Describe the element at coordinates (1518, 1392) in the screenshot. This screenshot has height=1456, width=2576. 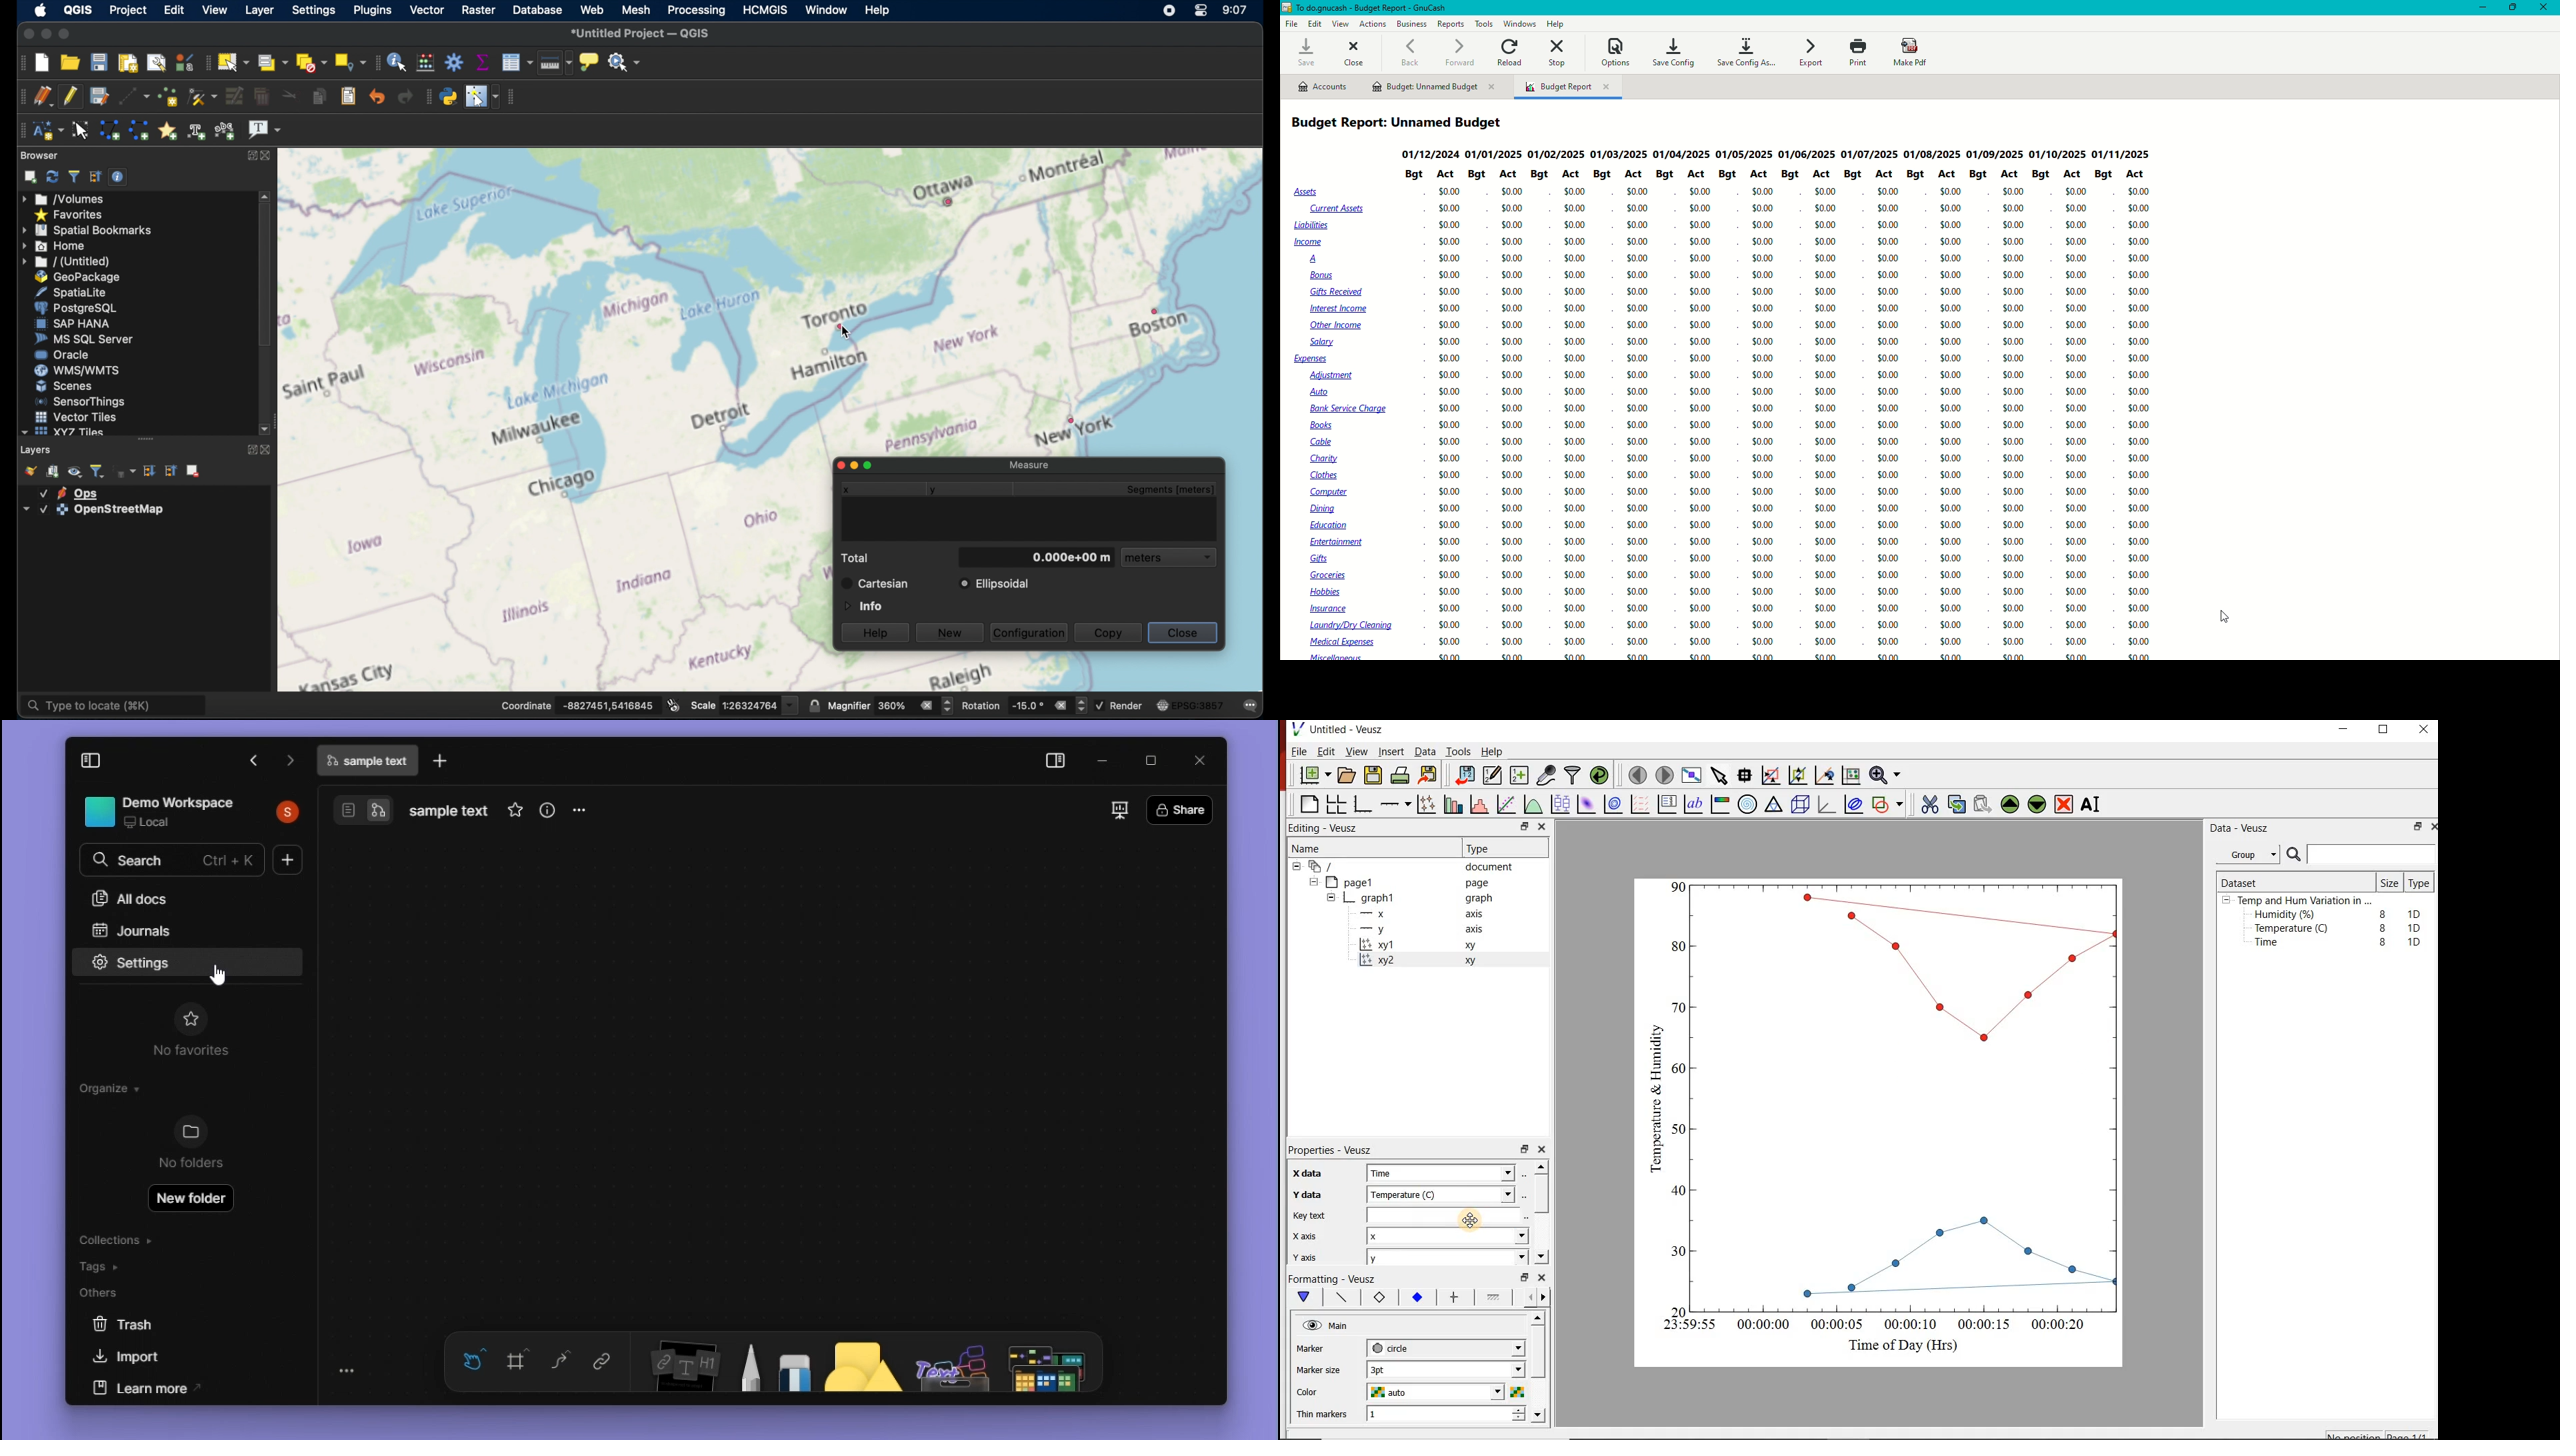
I see `Select color` at that location.